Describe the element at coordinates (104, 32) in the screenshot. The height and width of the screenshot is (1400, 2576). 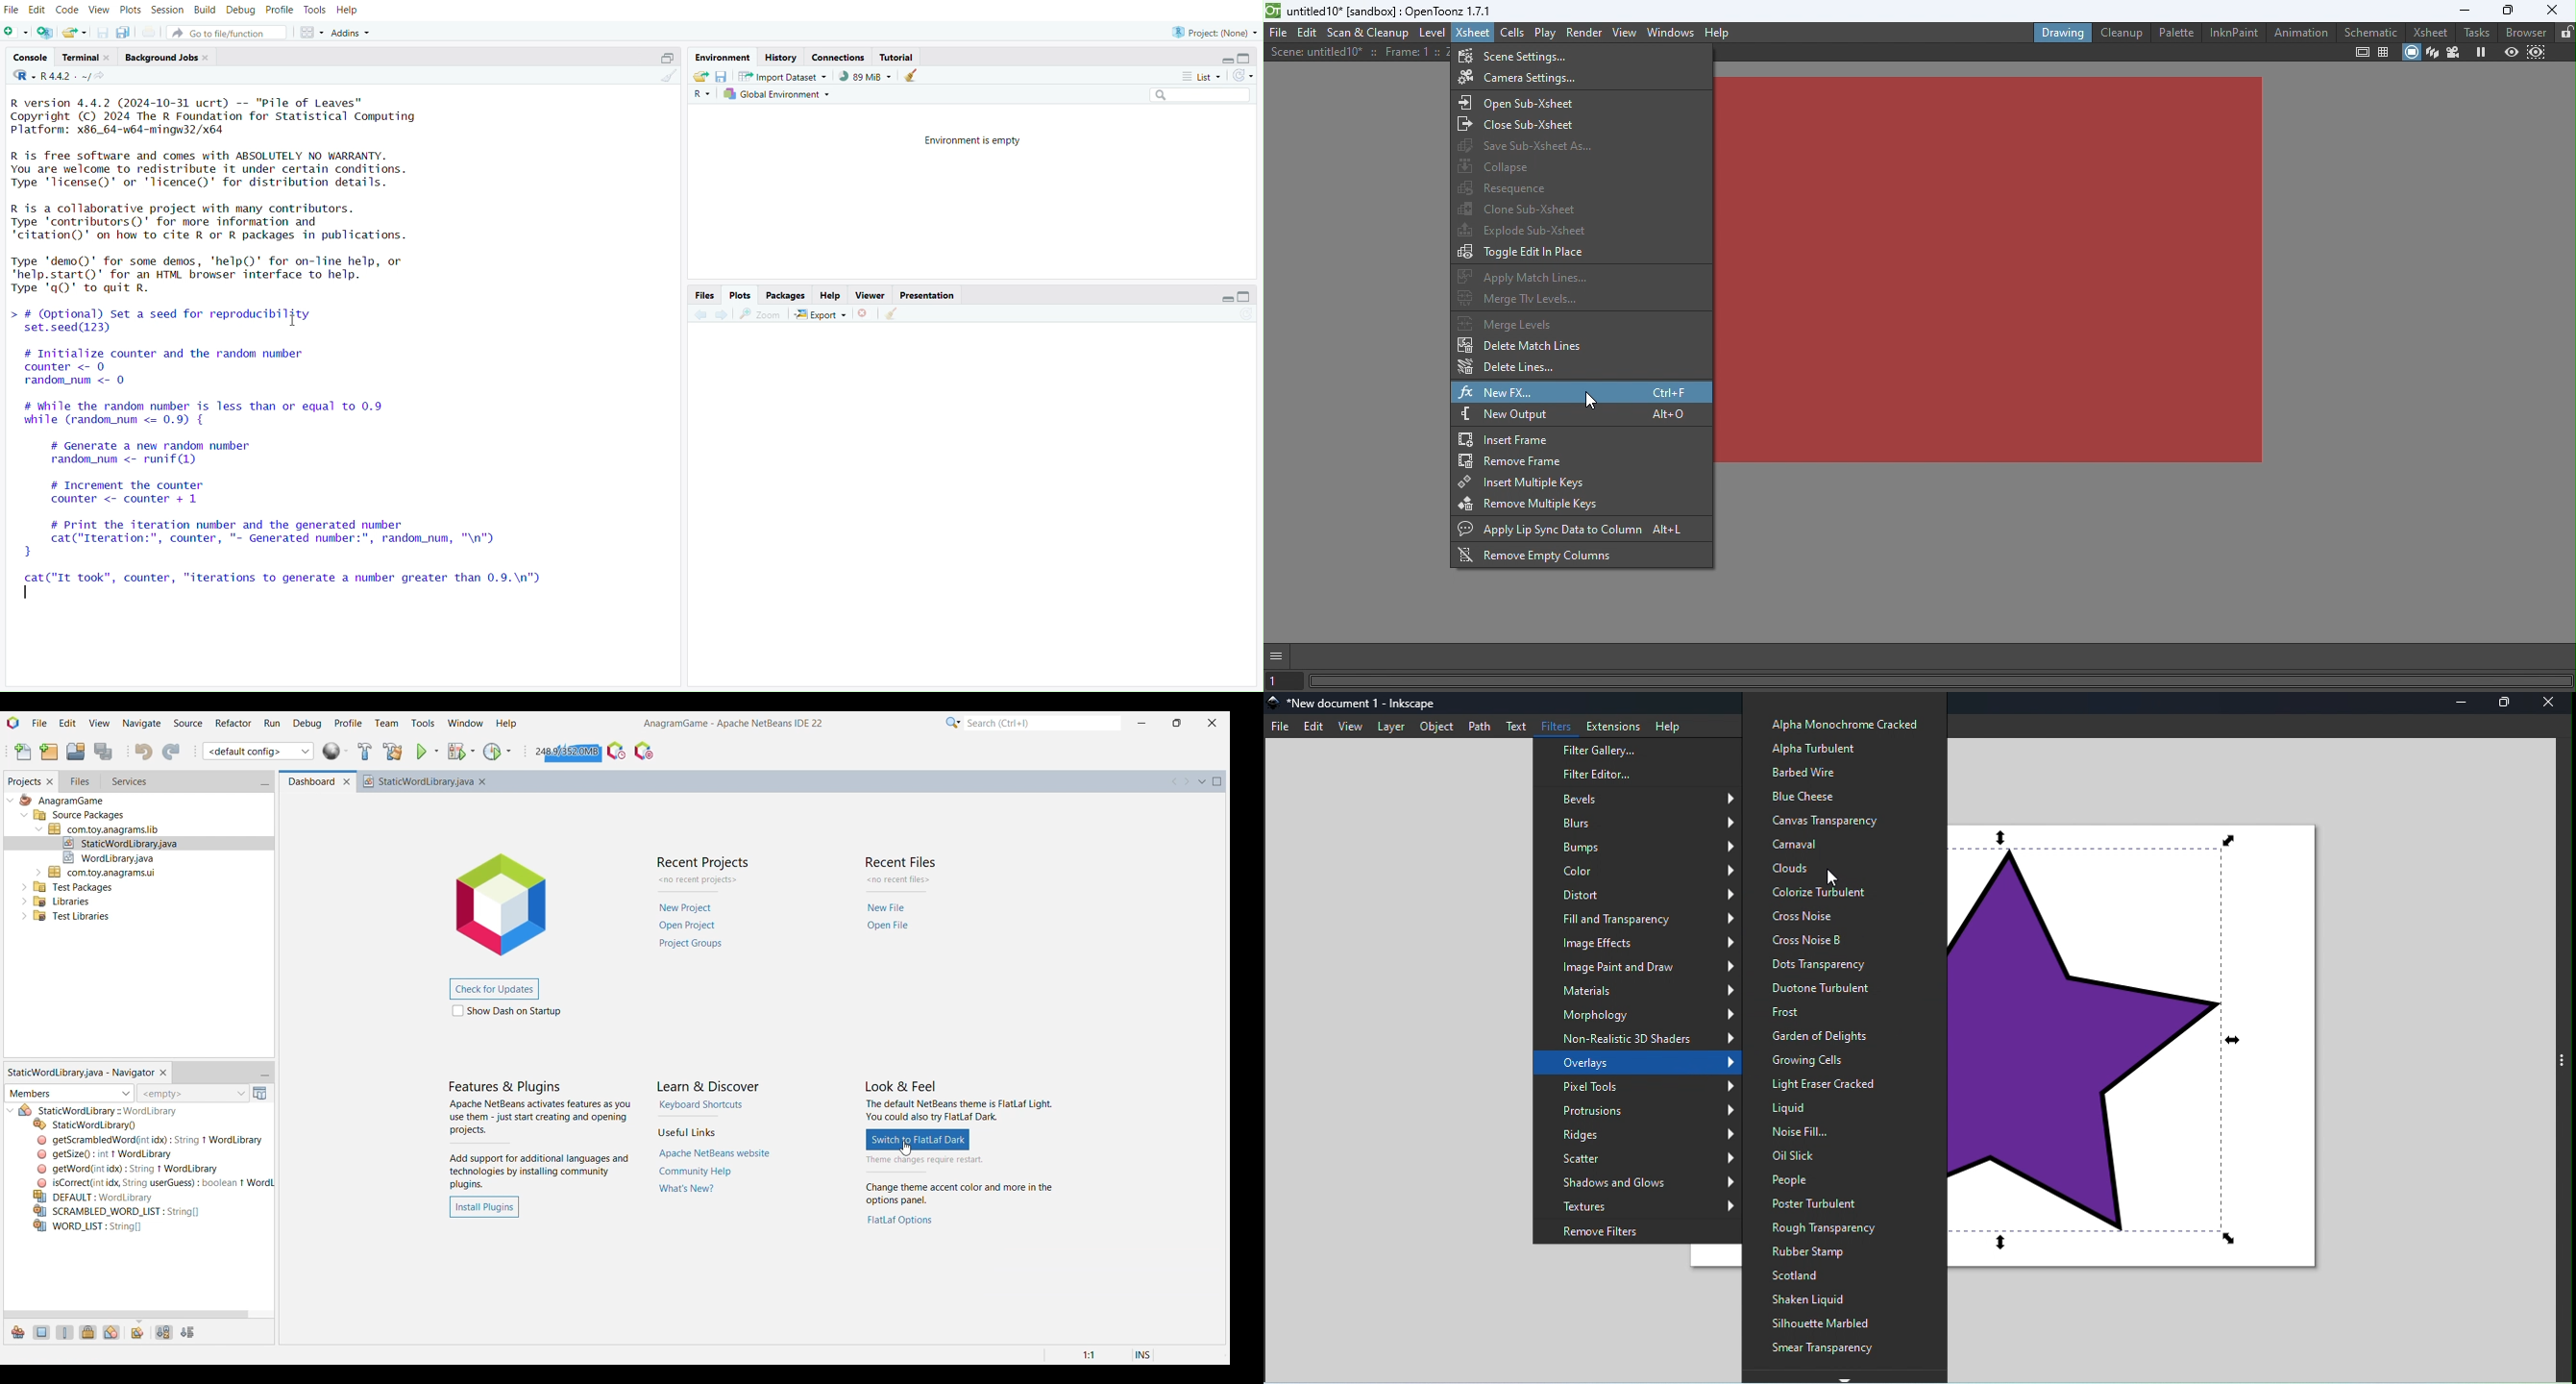
I see `Save current document (Ctrl + S)` at that location.